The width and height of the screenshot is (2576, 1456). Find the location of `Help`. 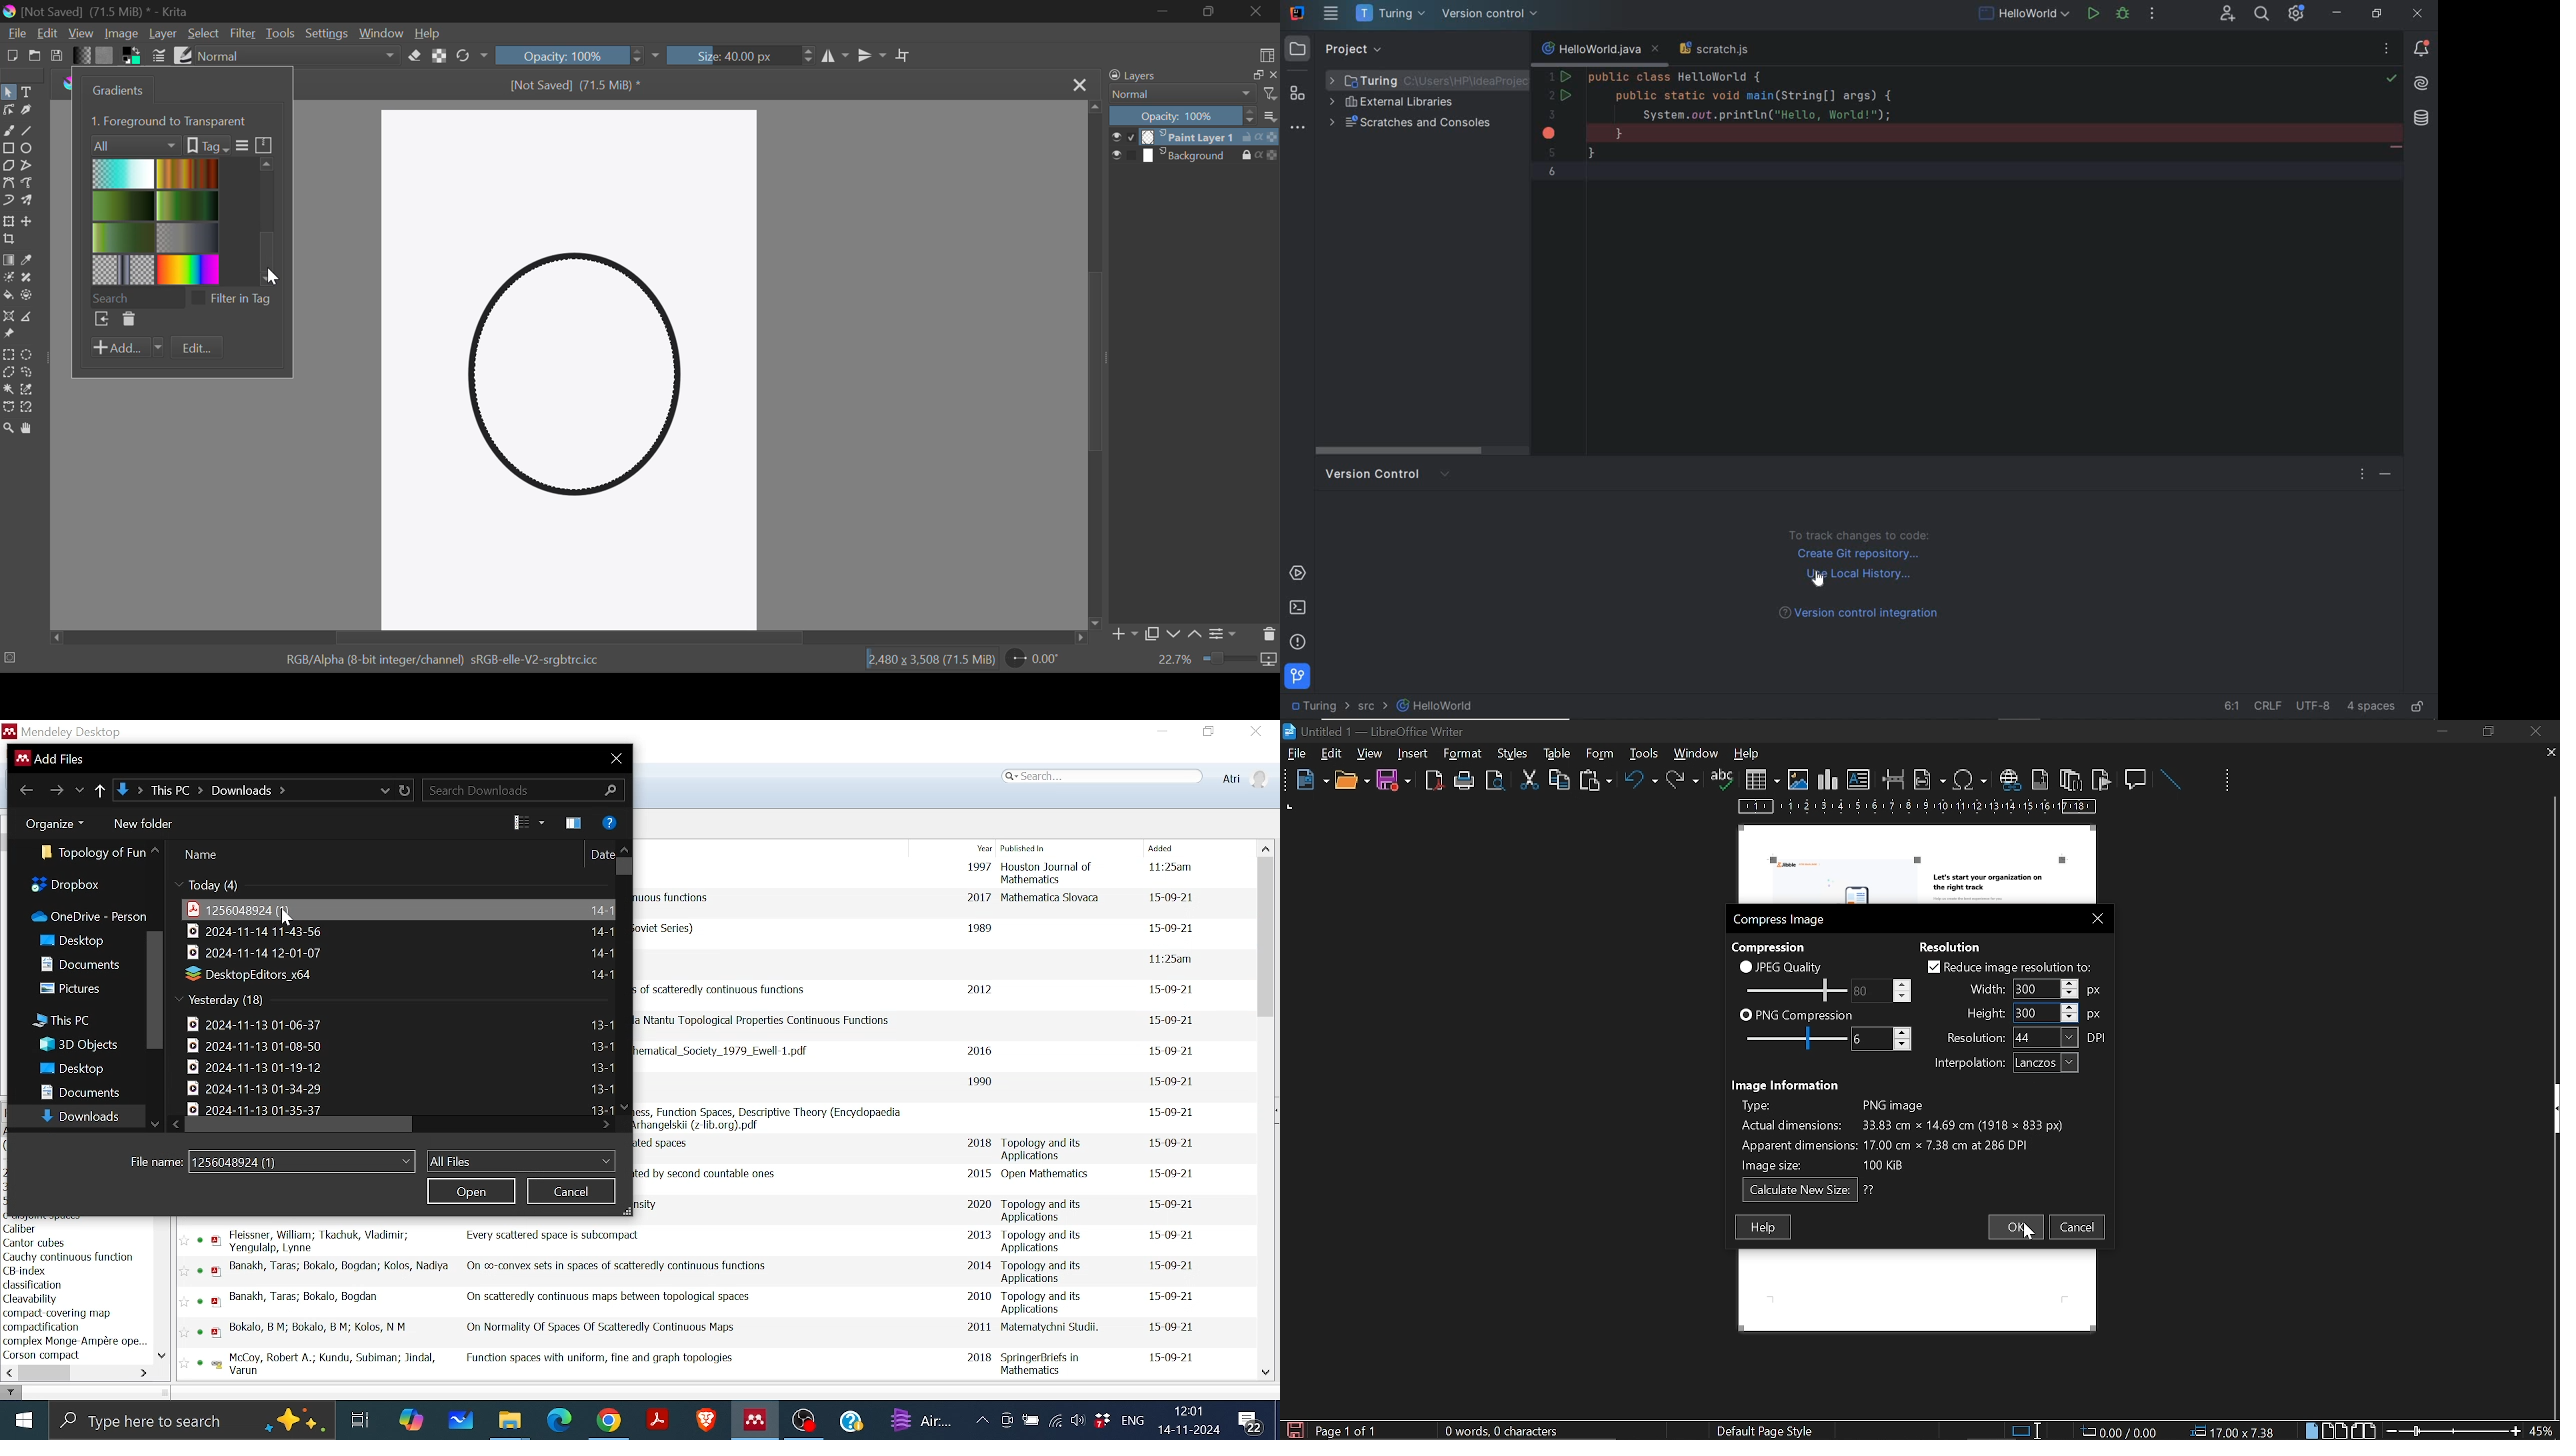

Help is located at coordinates (855, 1421).